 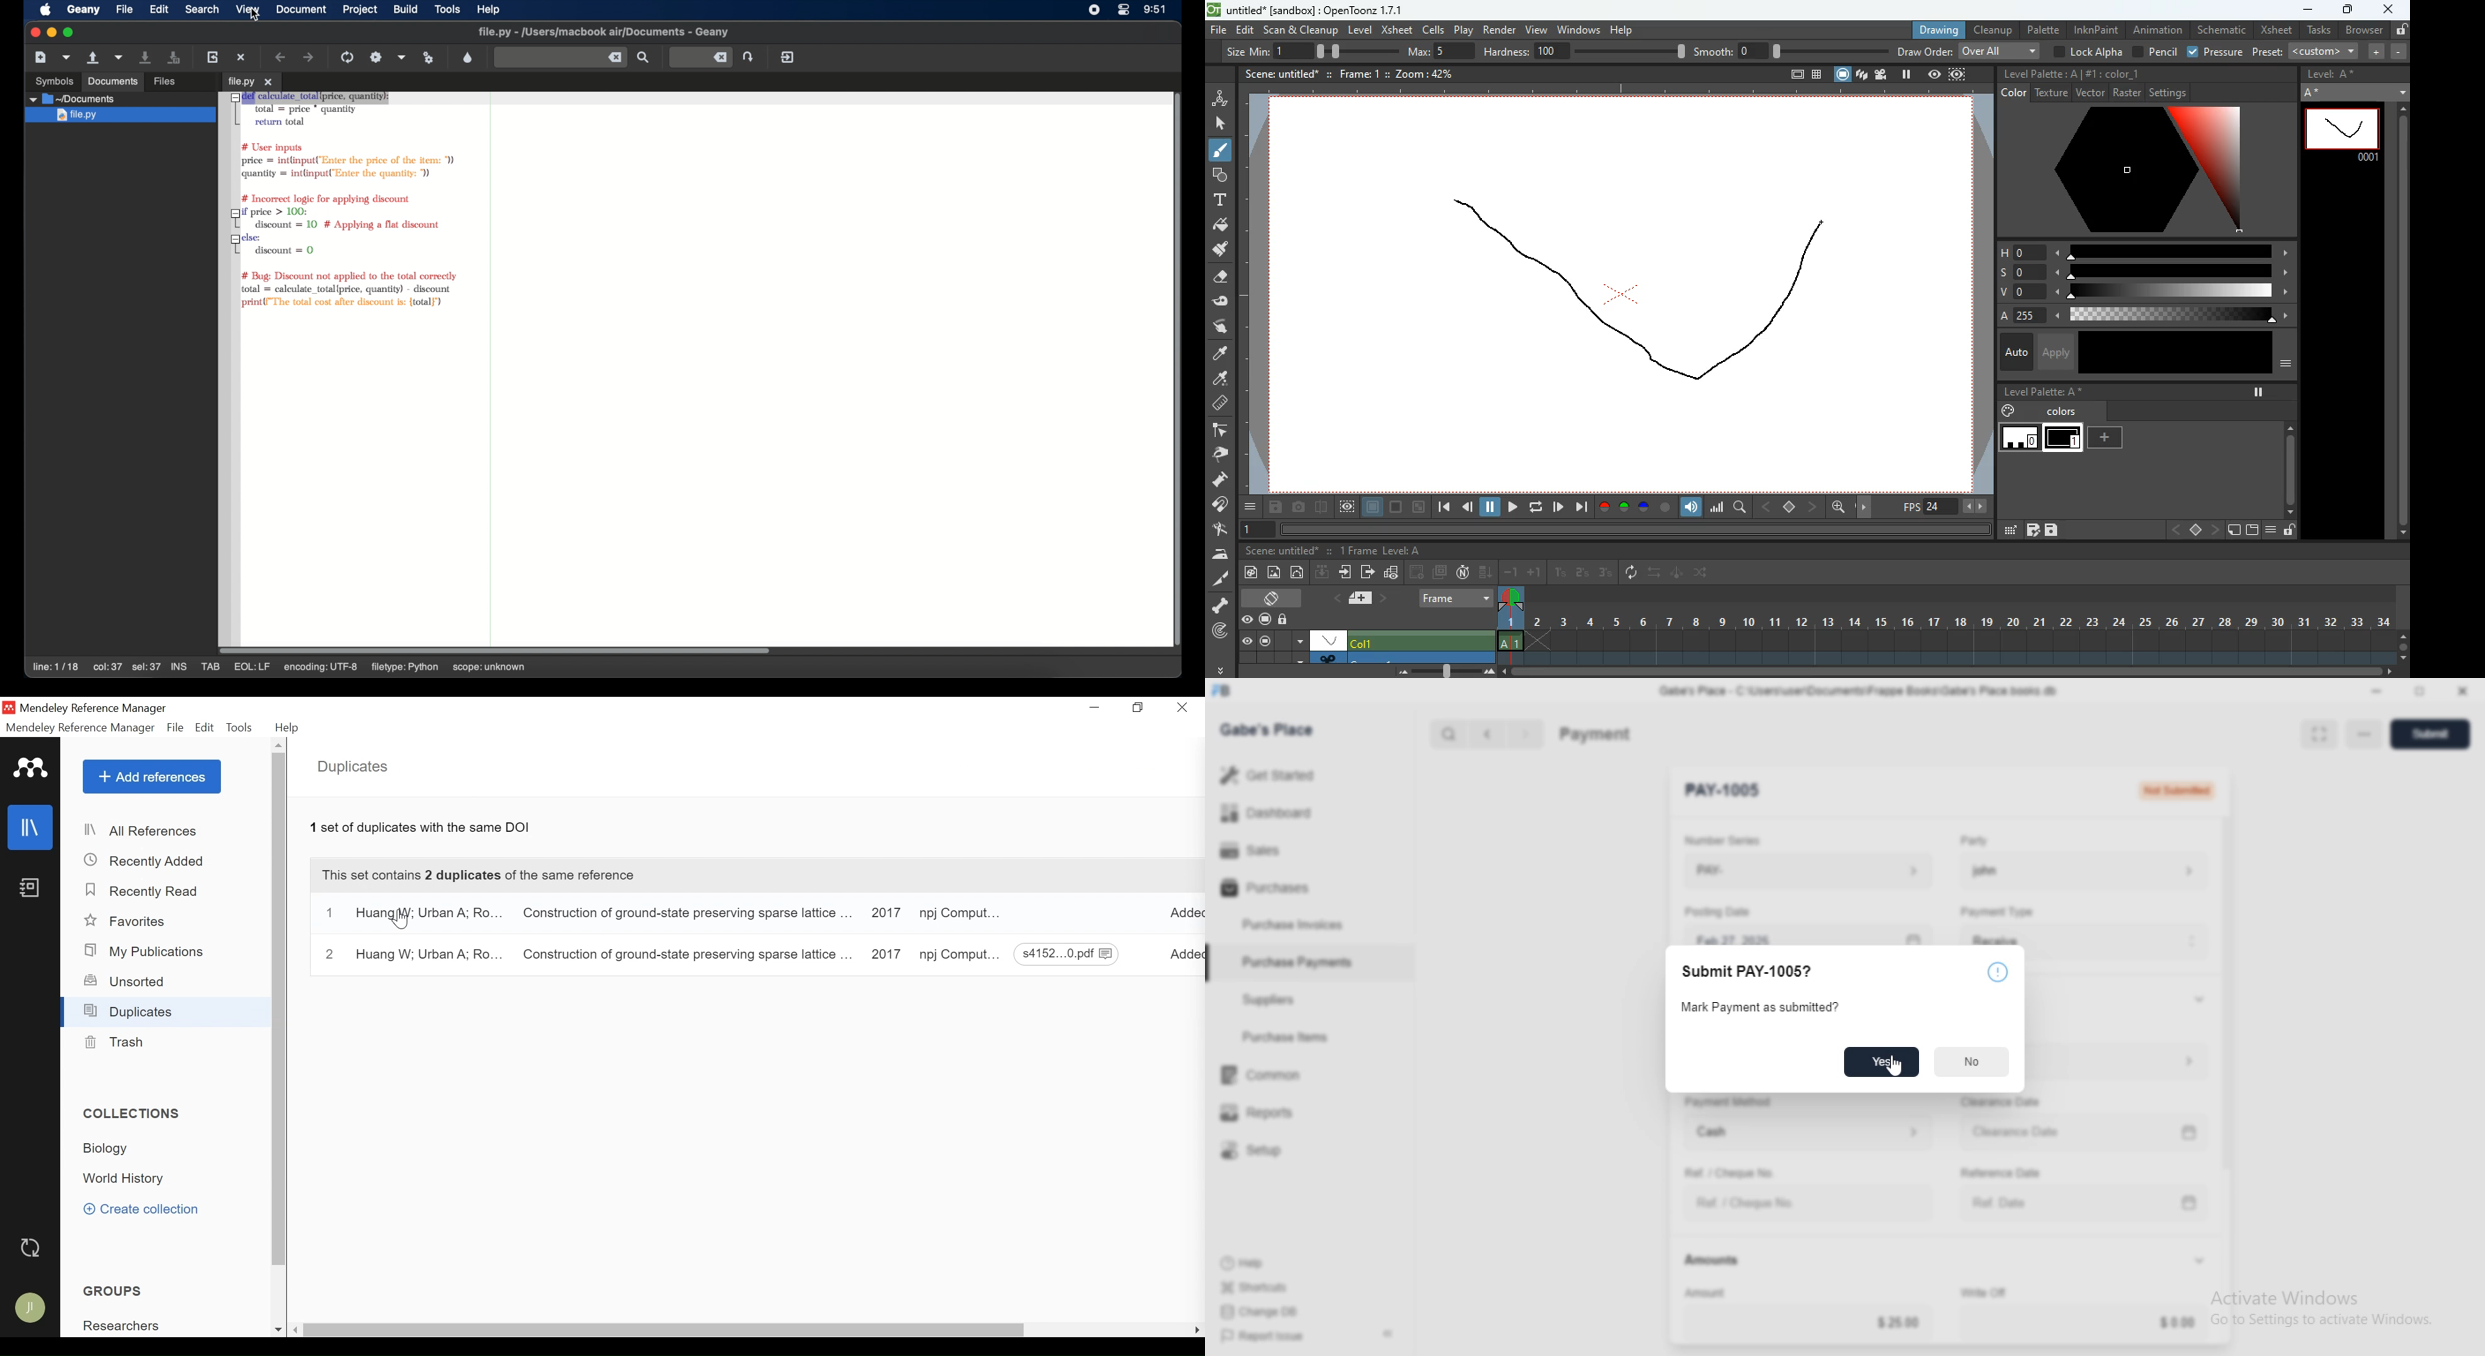 What do you see at coordinates (560, 58) in the screenshot?
I see `find the entered text in current file` at bounding box center [560, 58].